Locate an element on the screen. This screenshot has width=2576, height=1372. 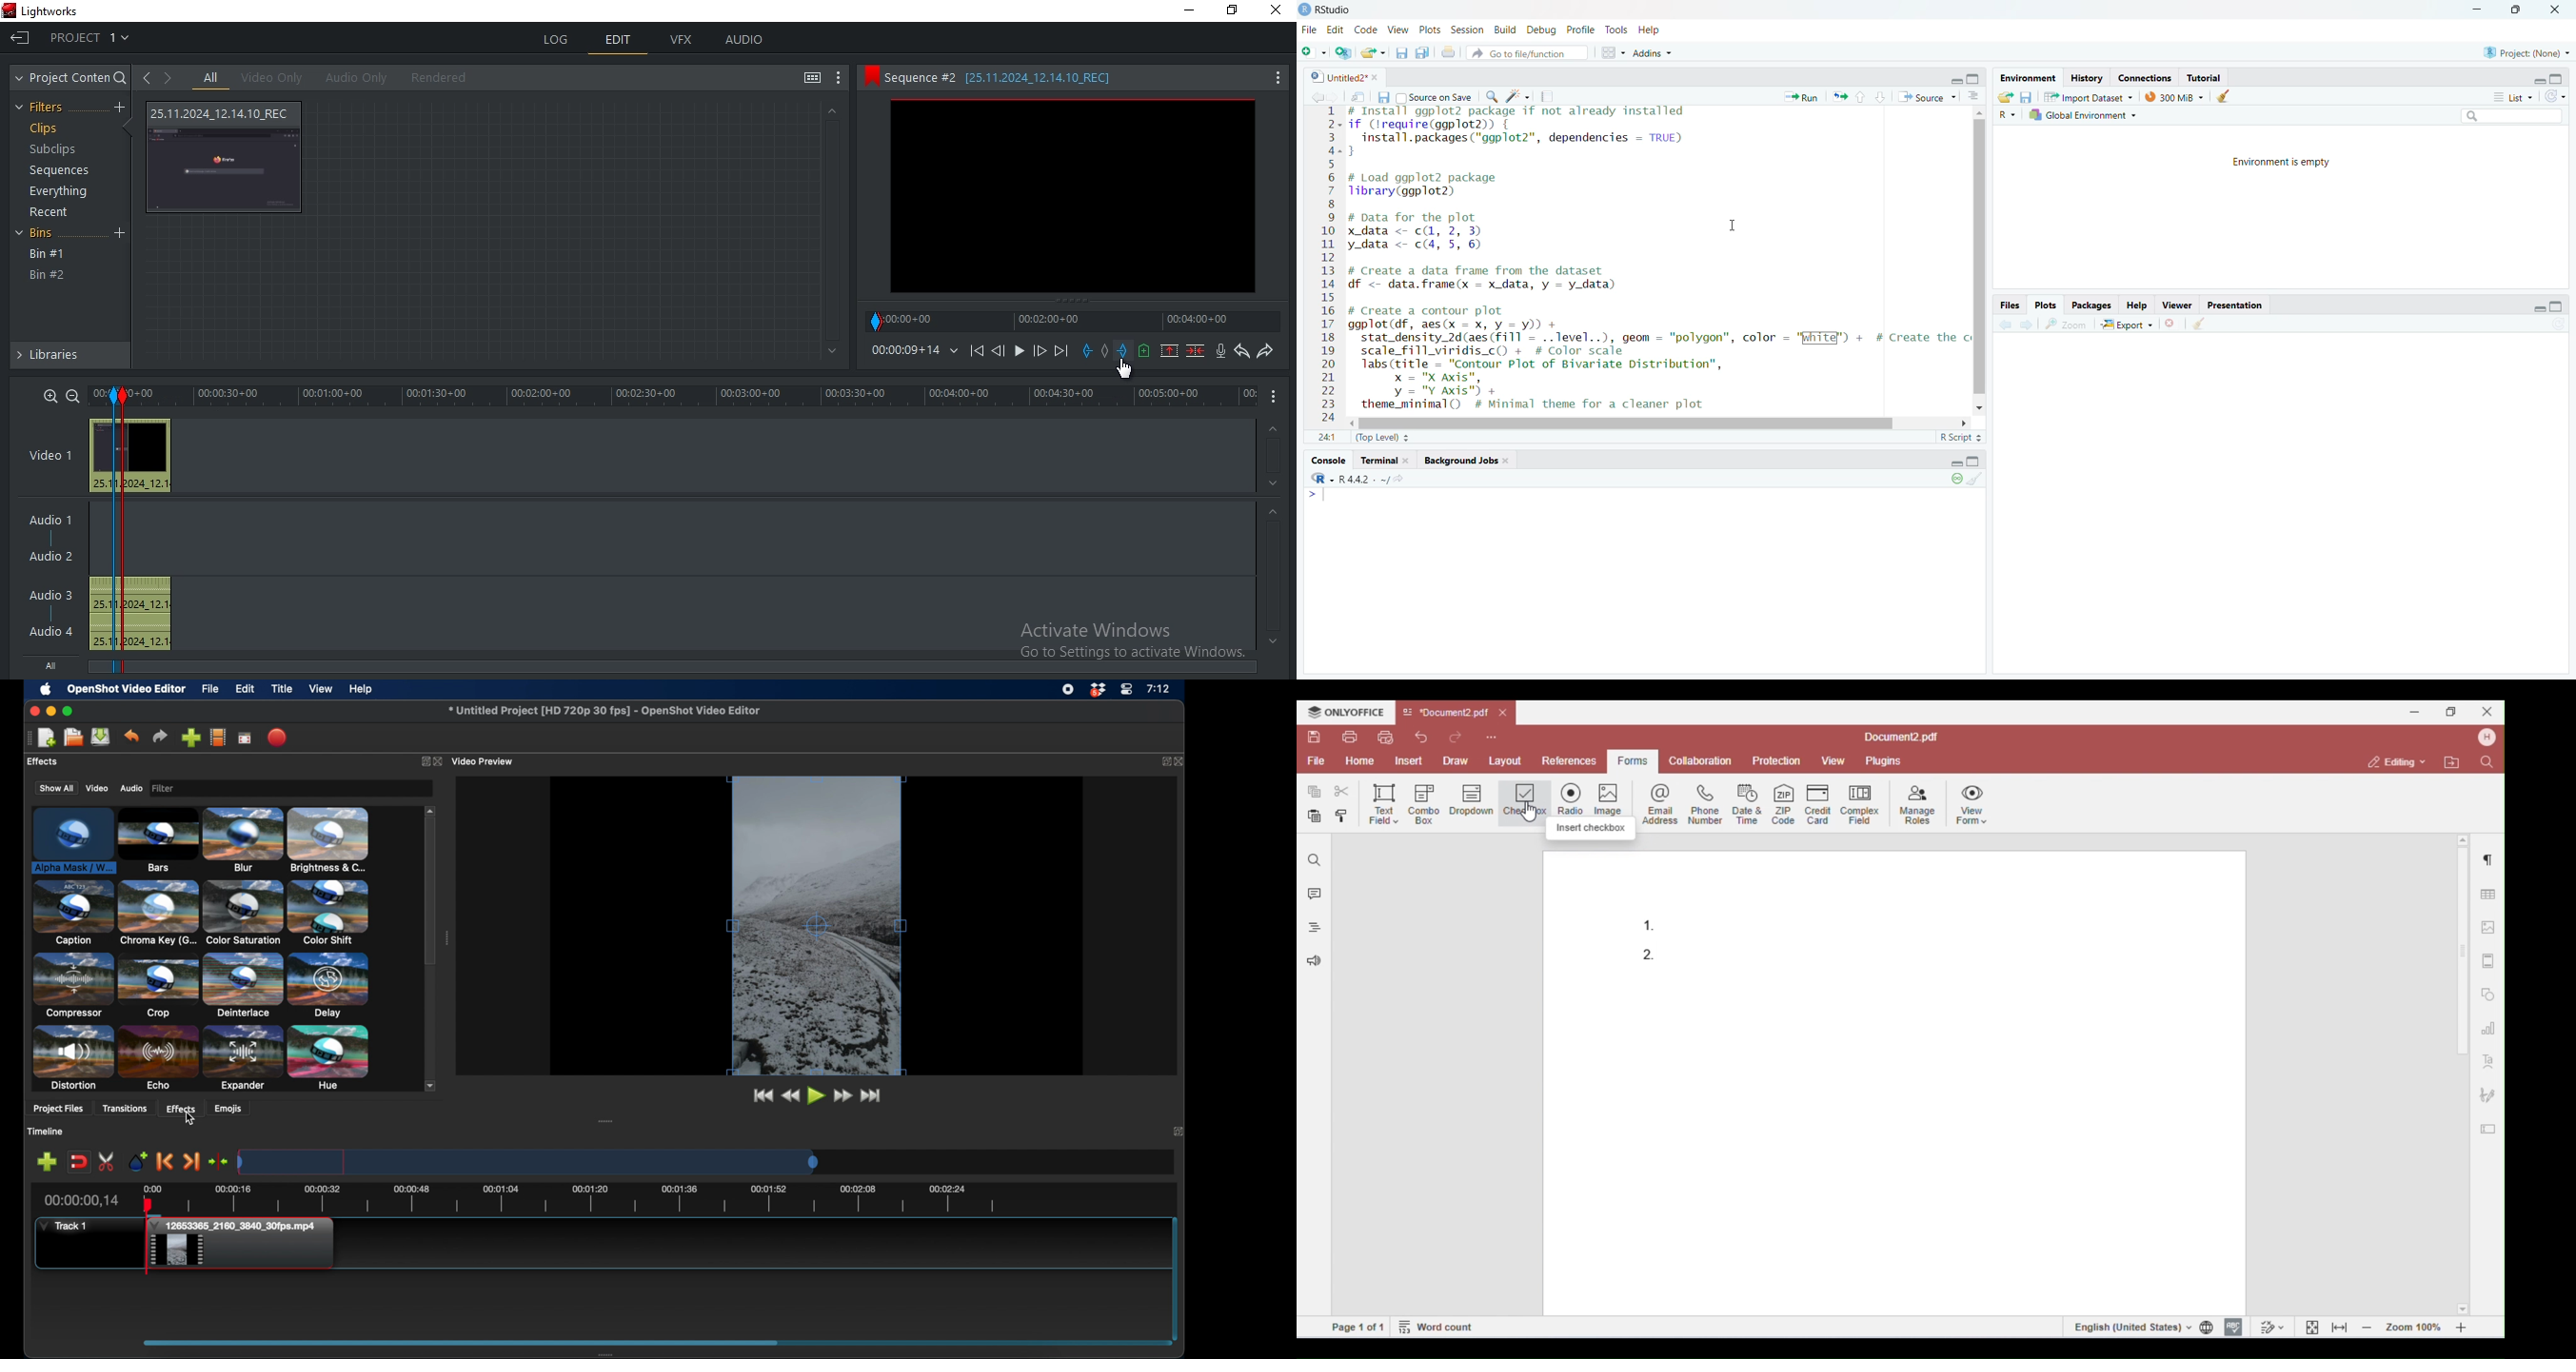
minimize is located at coordinates (50, 712).